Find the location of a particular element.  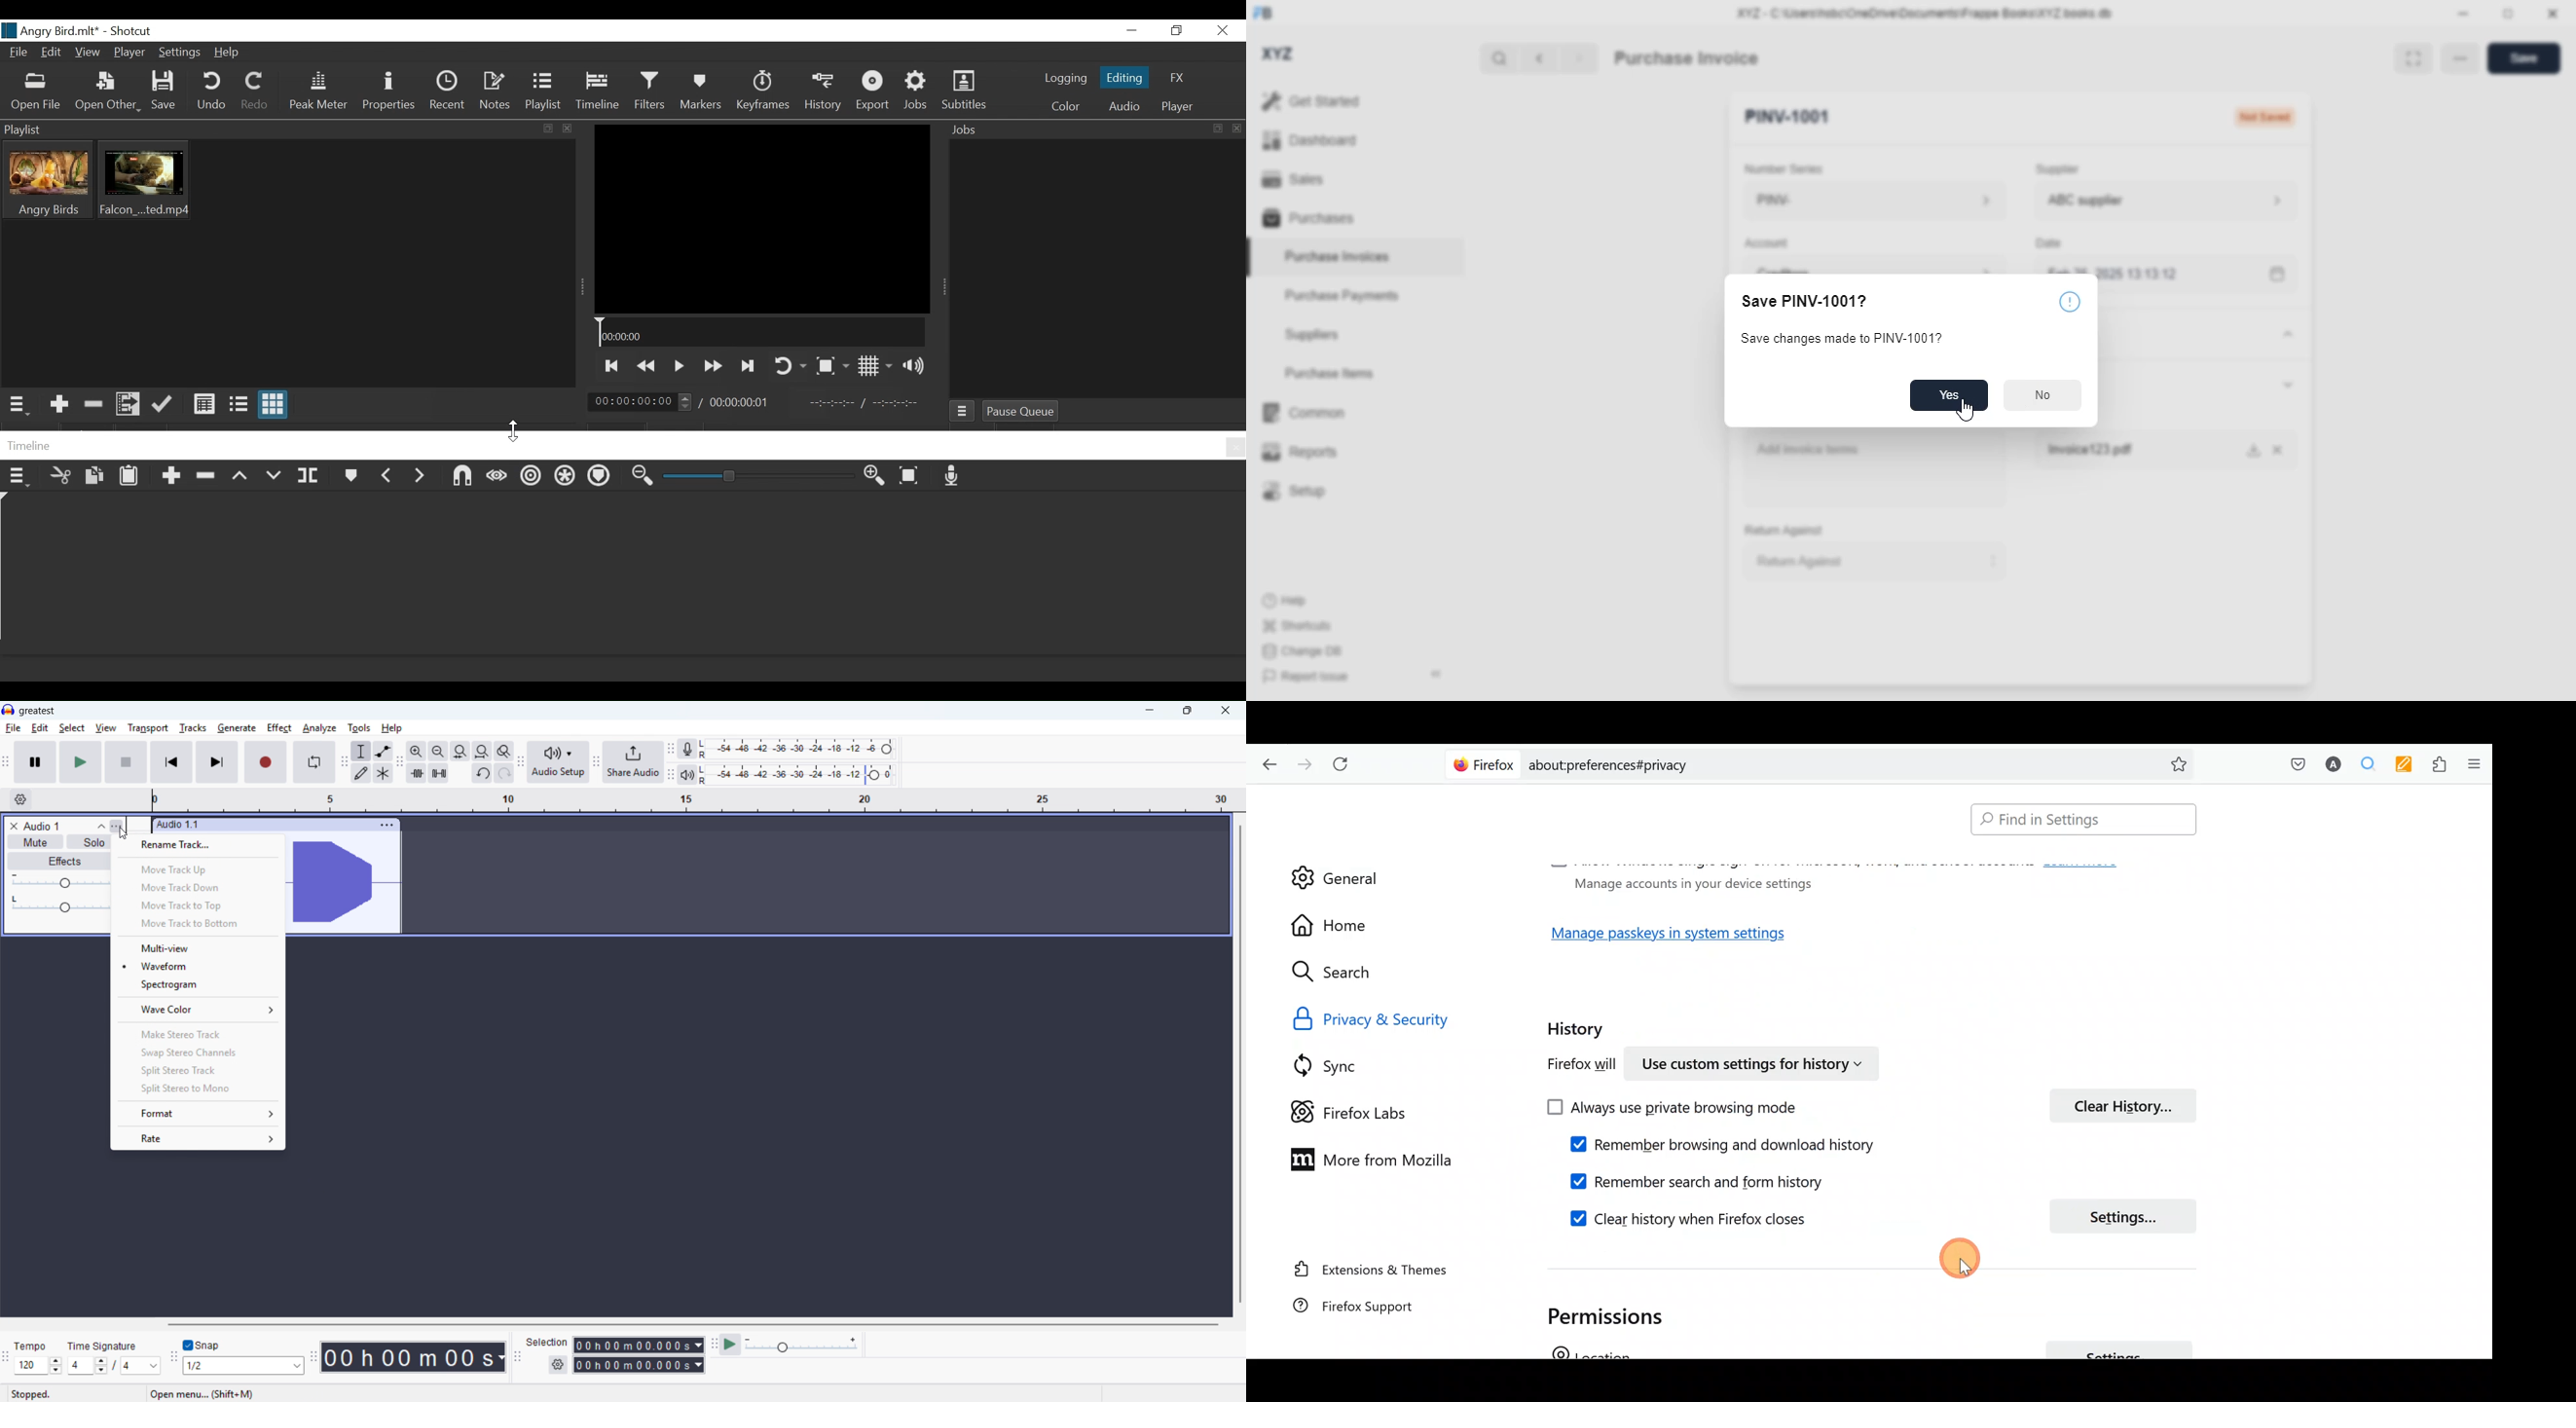

save PINV-1001? is located at coordinates (1805, 301).